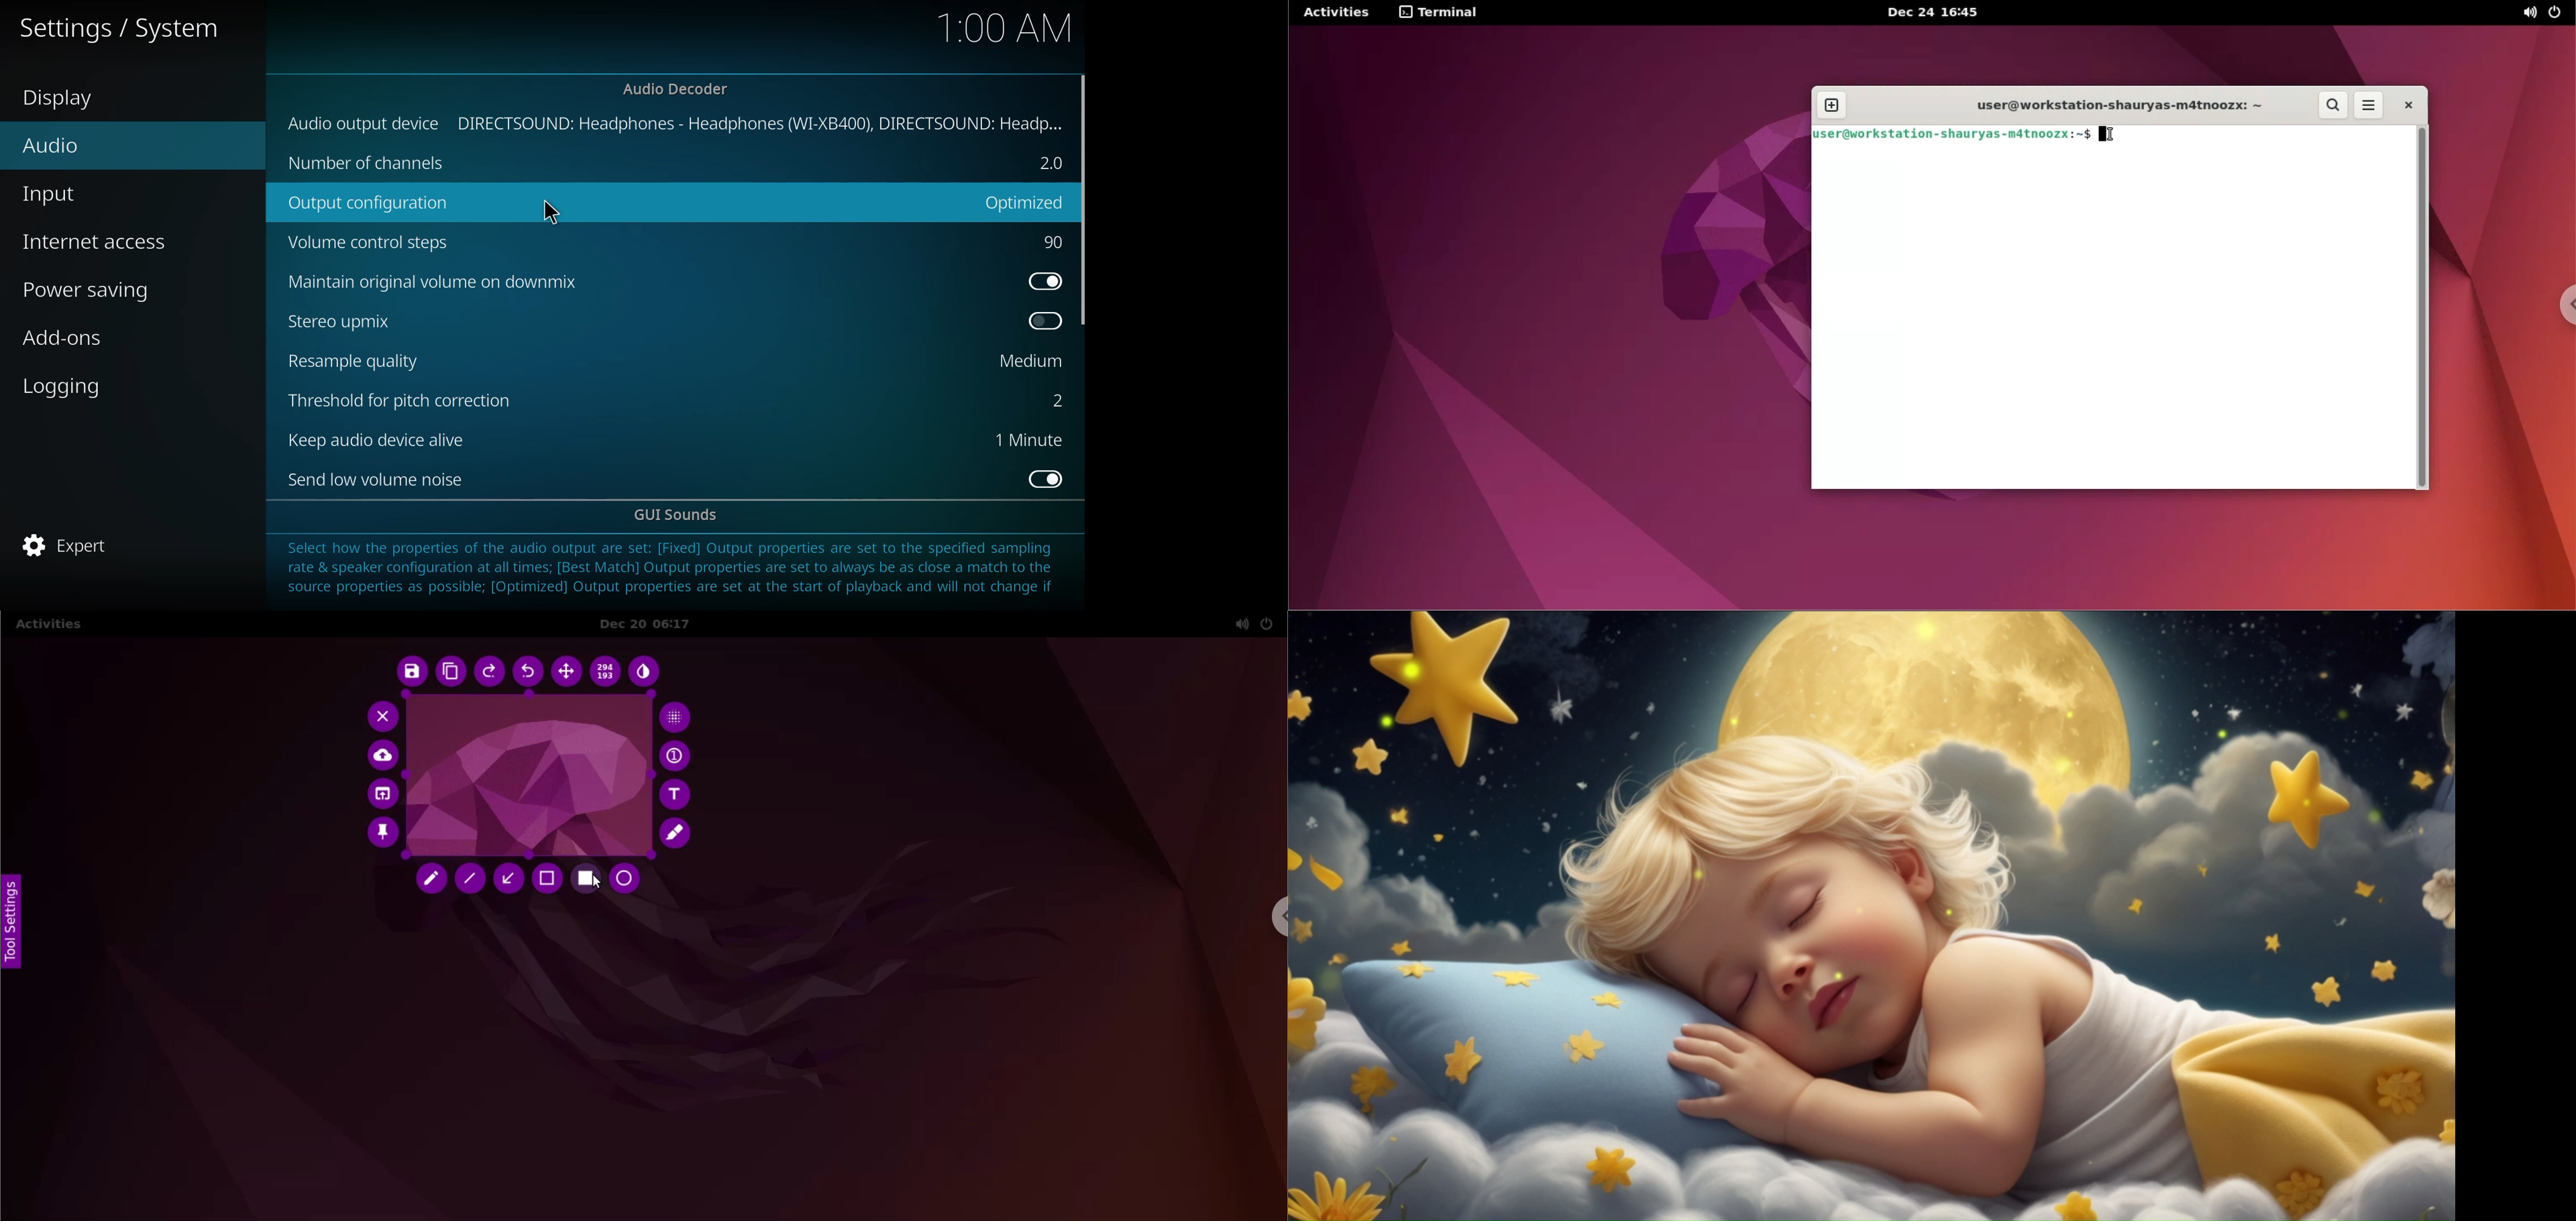 This screenshot has width=2576, height=1232. What do you see at coordinates (70, 386) in the screenshot?
I see `logging` at bounding box center [70, 386].